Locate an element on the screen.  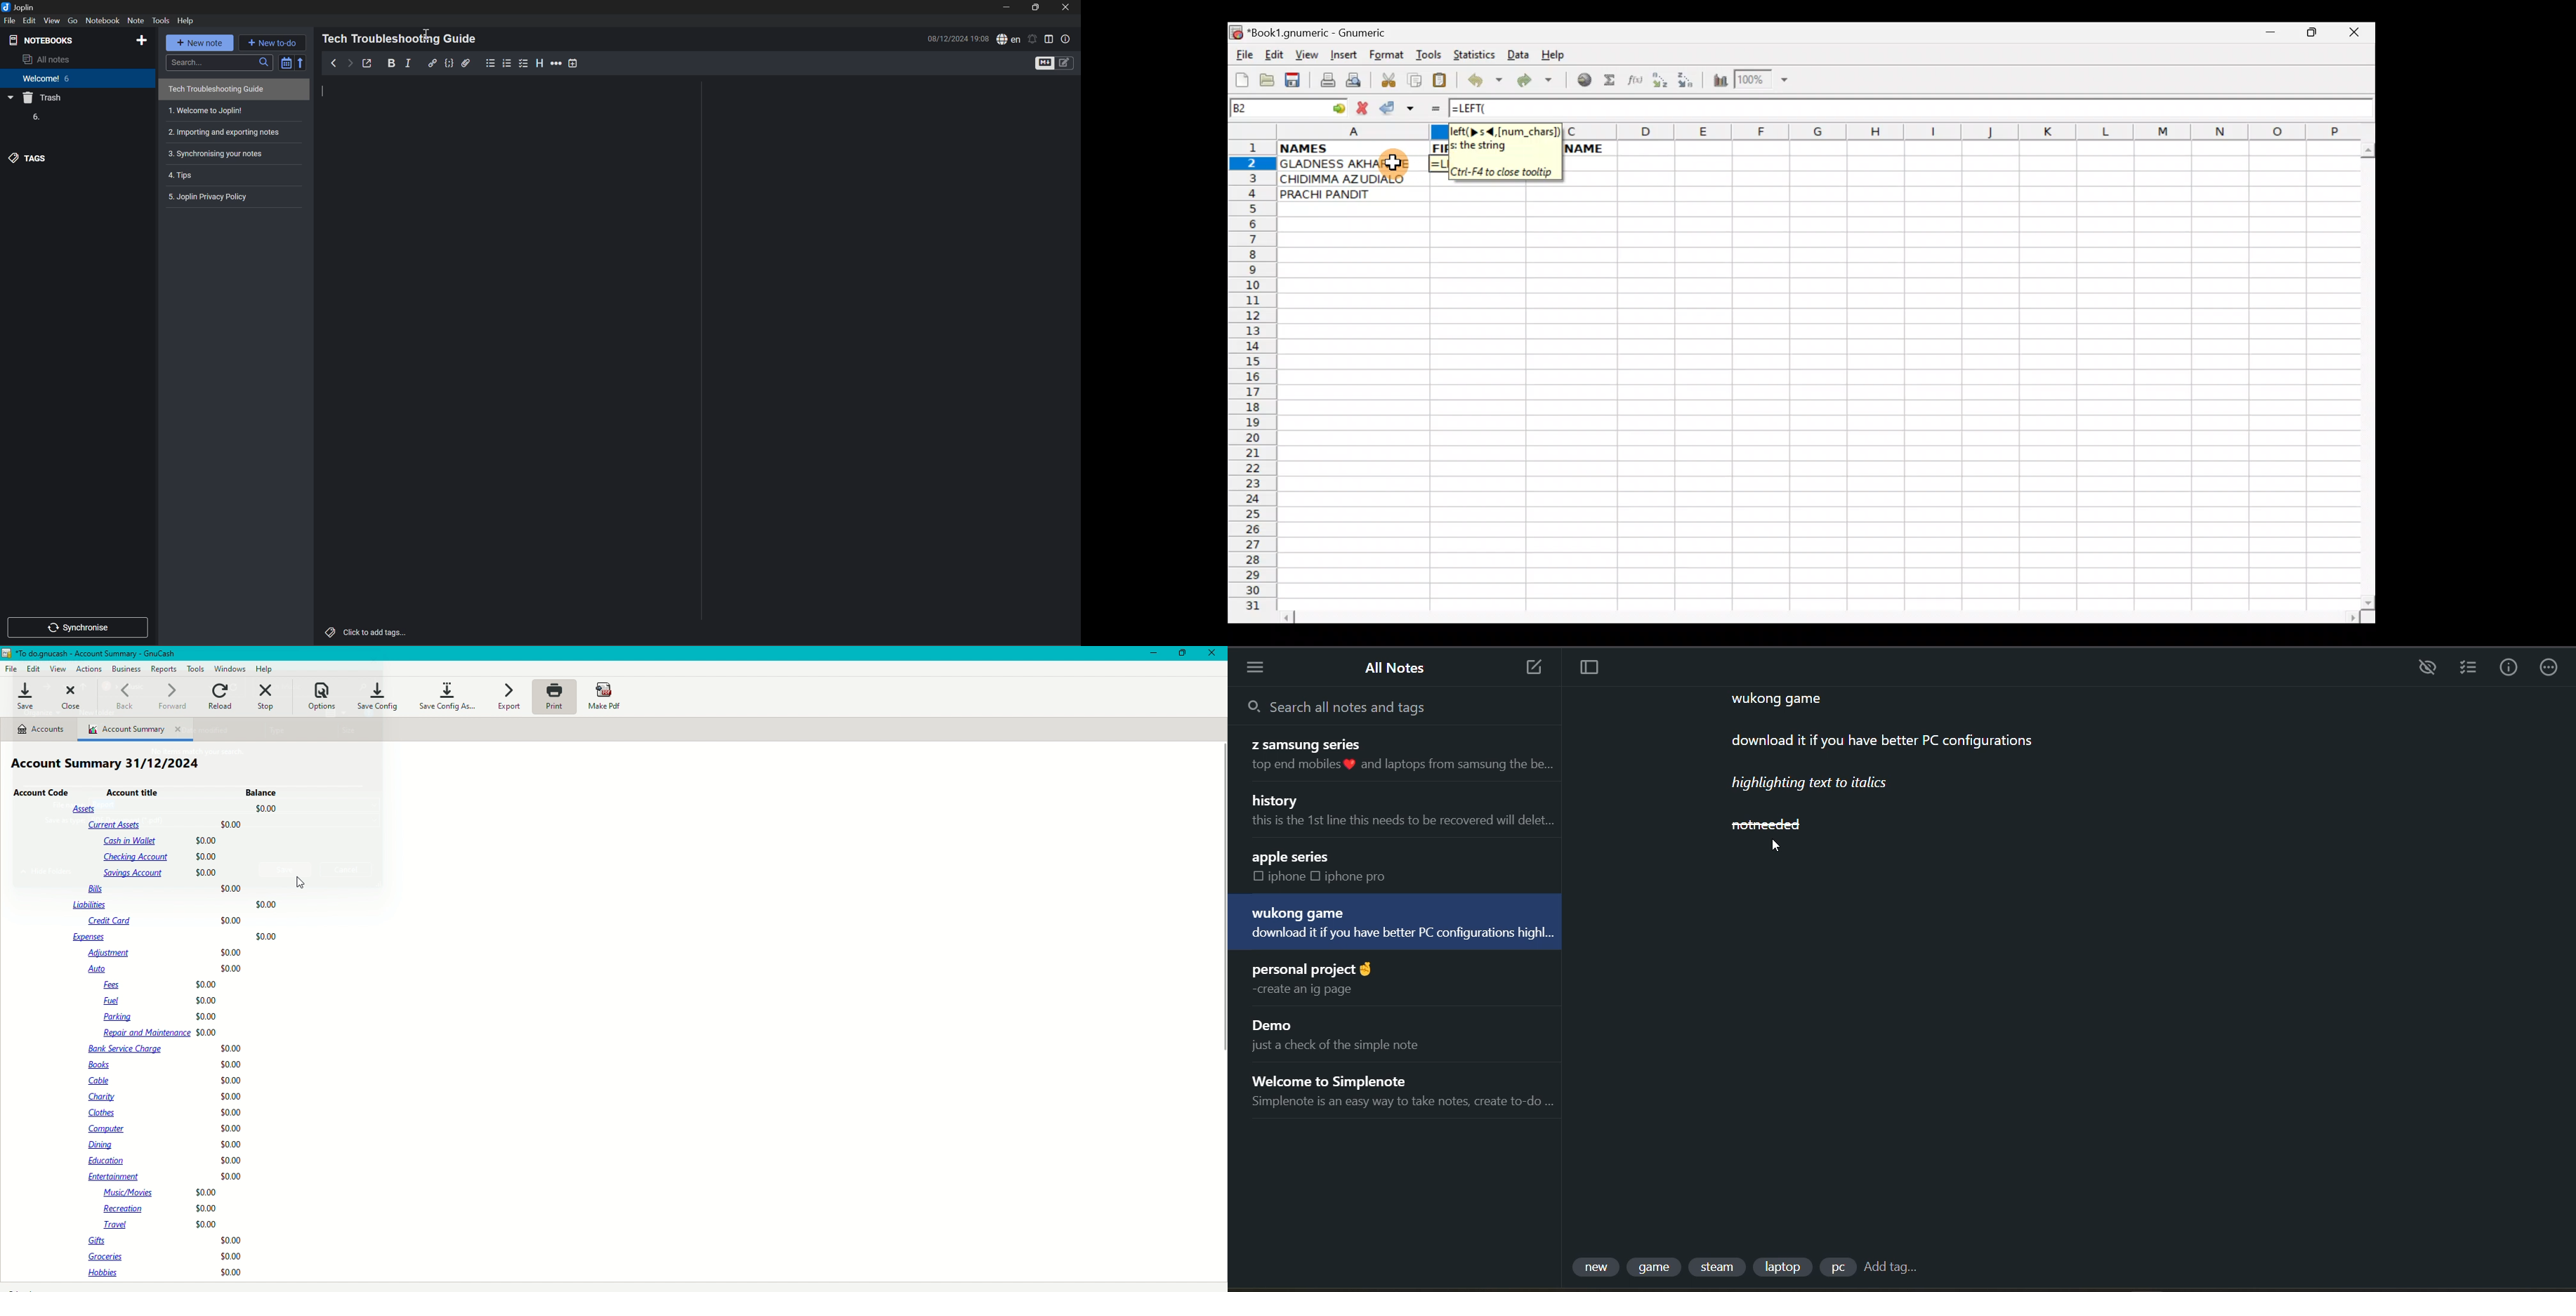
menu is located at coordinates (1259, 667).